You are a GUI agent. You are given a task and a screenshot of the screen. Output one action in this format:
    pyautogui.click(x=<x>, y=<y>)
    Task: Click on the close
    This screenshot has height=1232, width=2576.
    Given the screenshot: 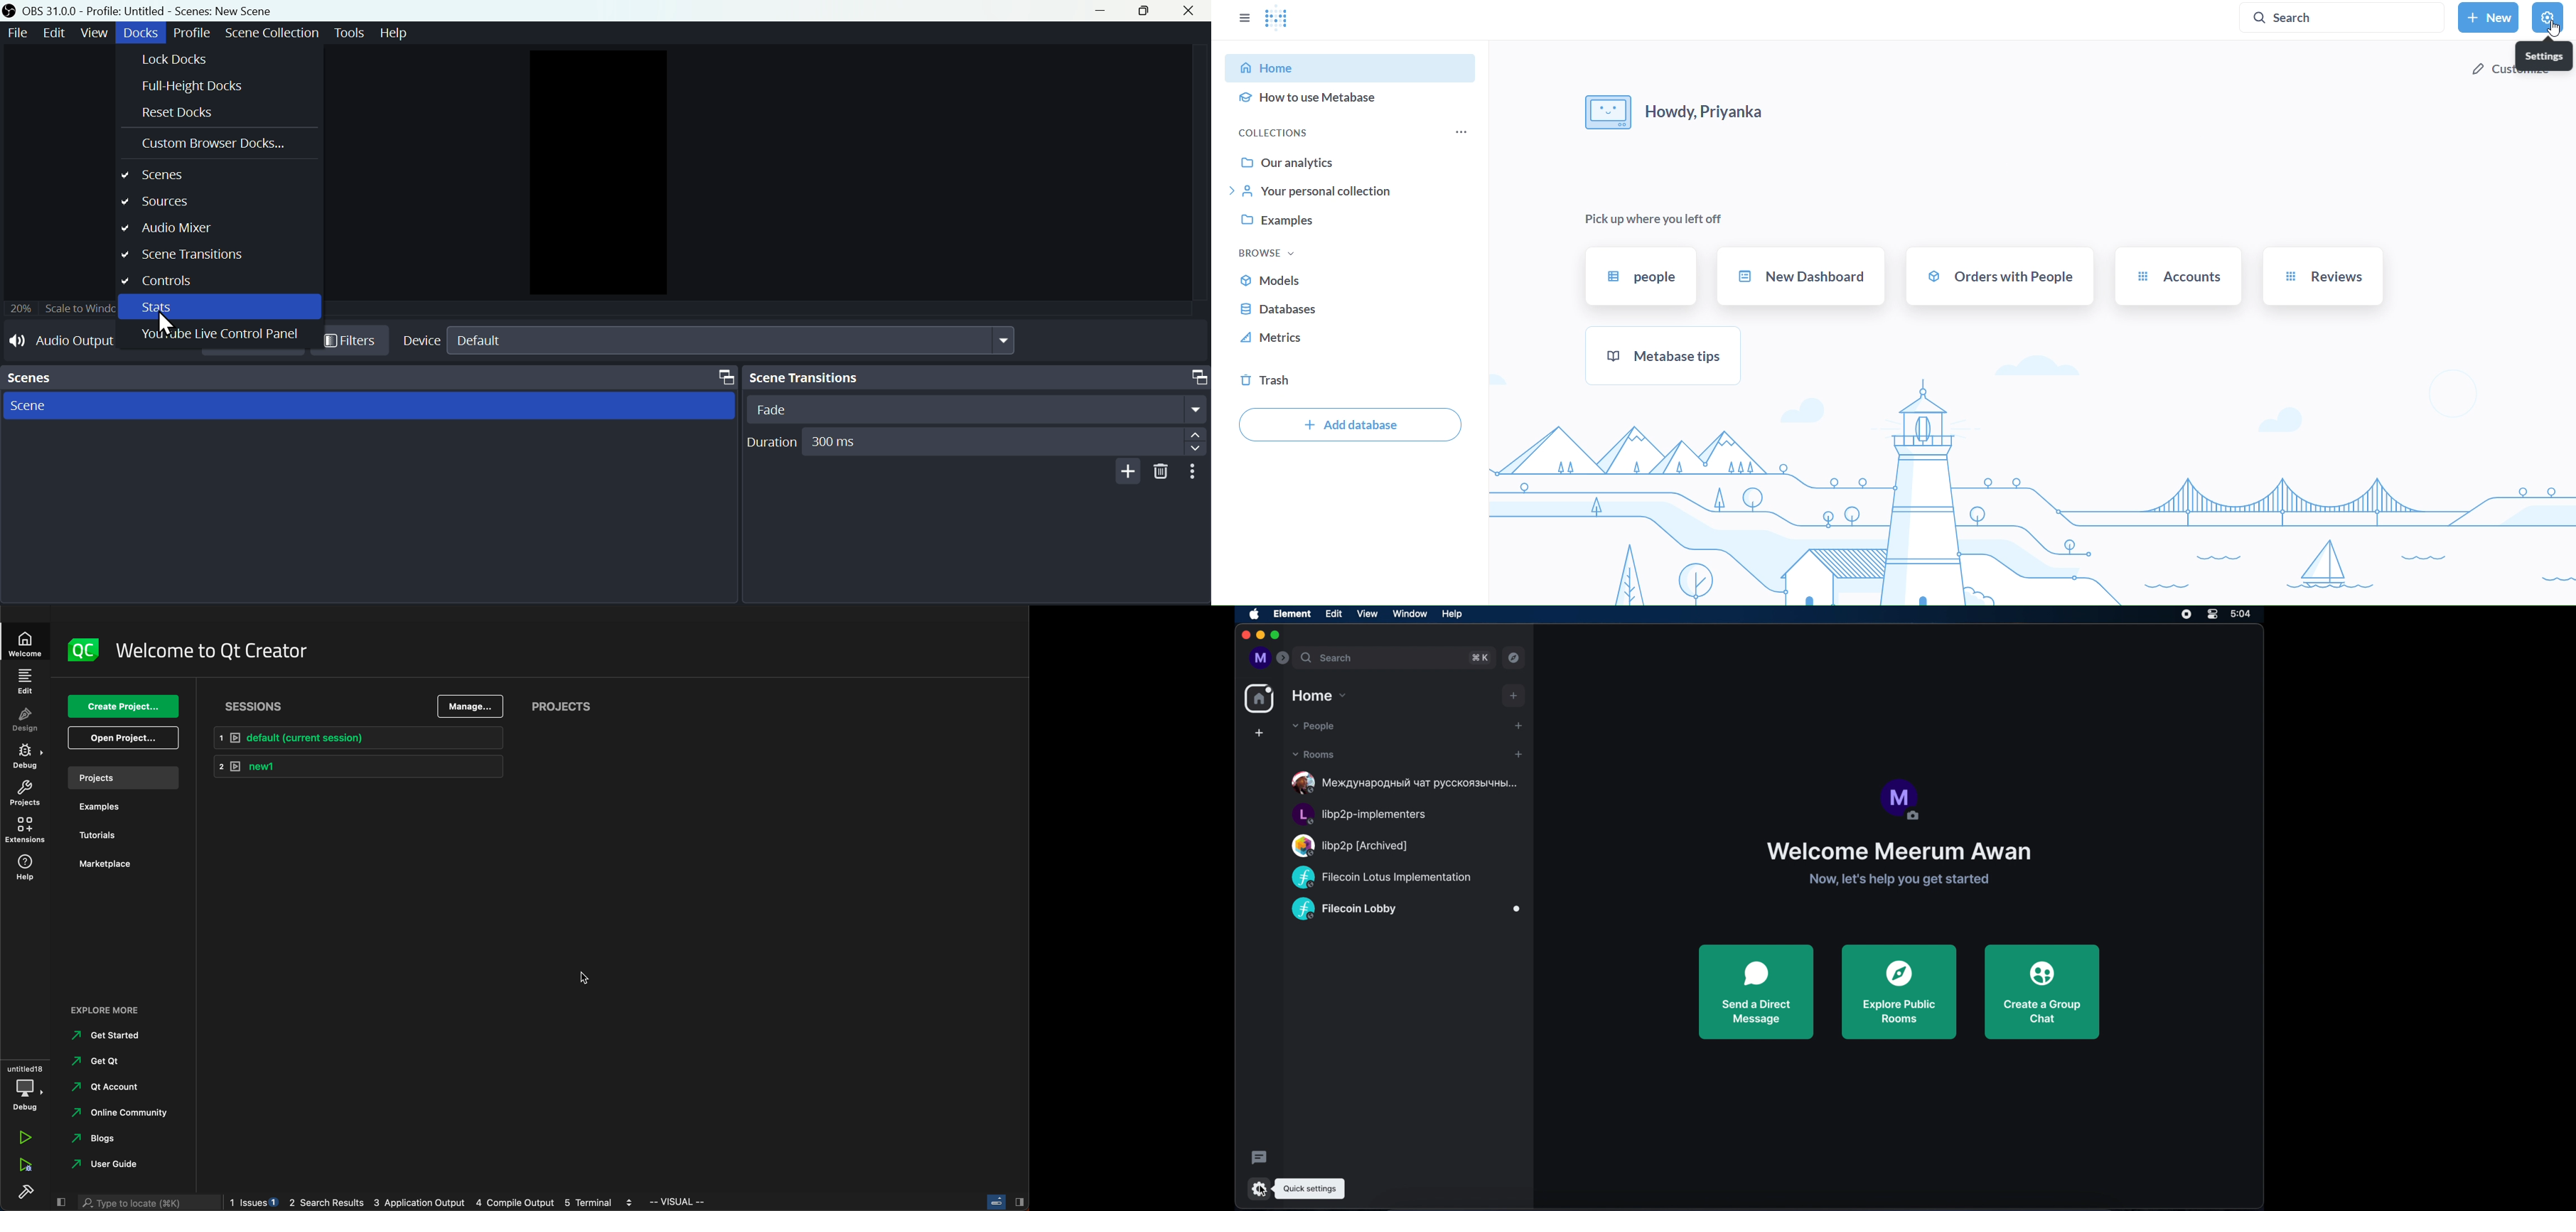 What is the action you would take?
    pyautogui.click(x=1187, y=12)
    